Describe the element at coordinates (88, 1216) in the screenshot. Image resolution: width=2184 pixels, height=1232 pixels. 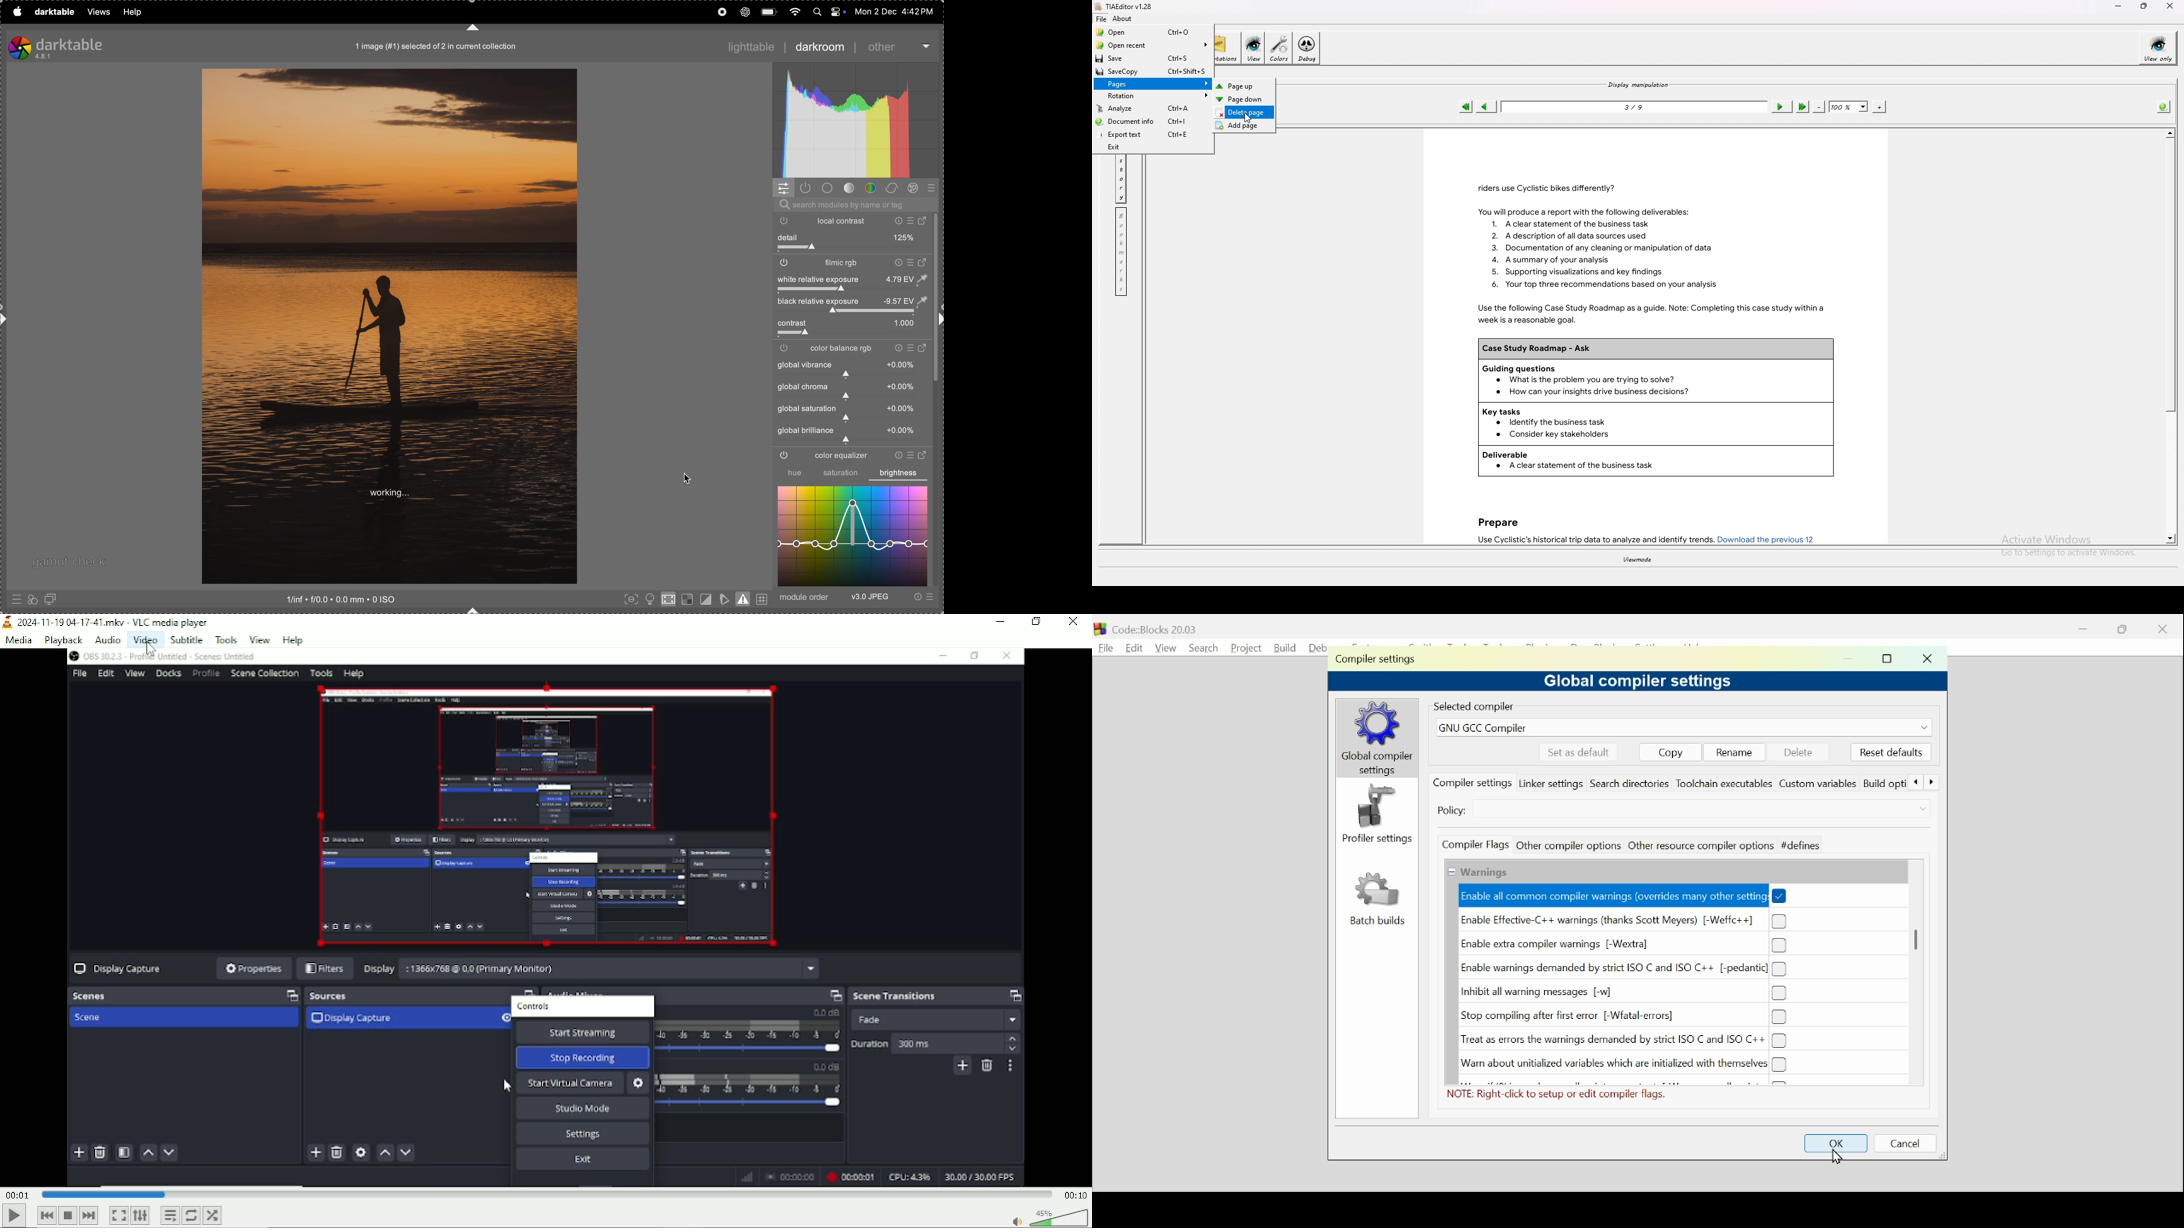
I see `Next` at that location.